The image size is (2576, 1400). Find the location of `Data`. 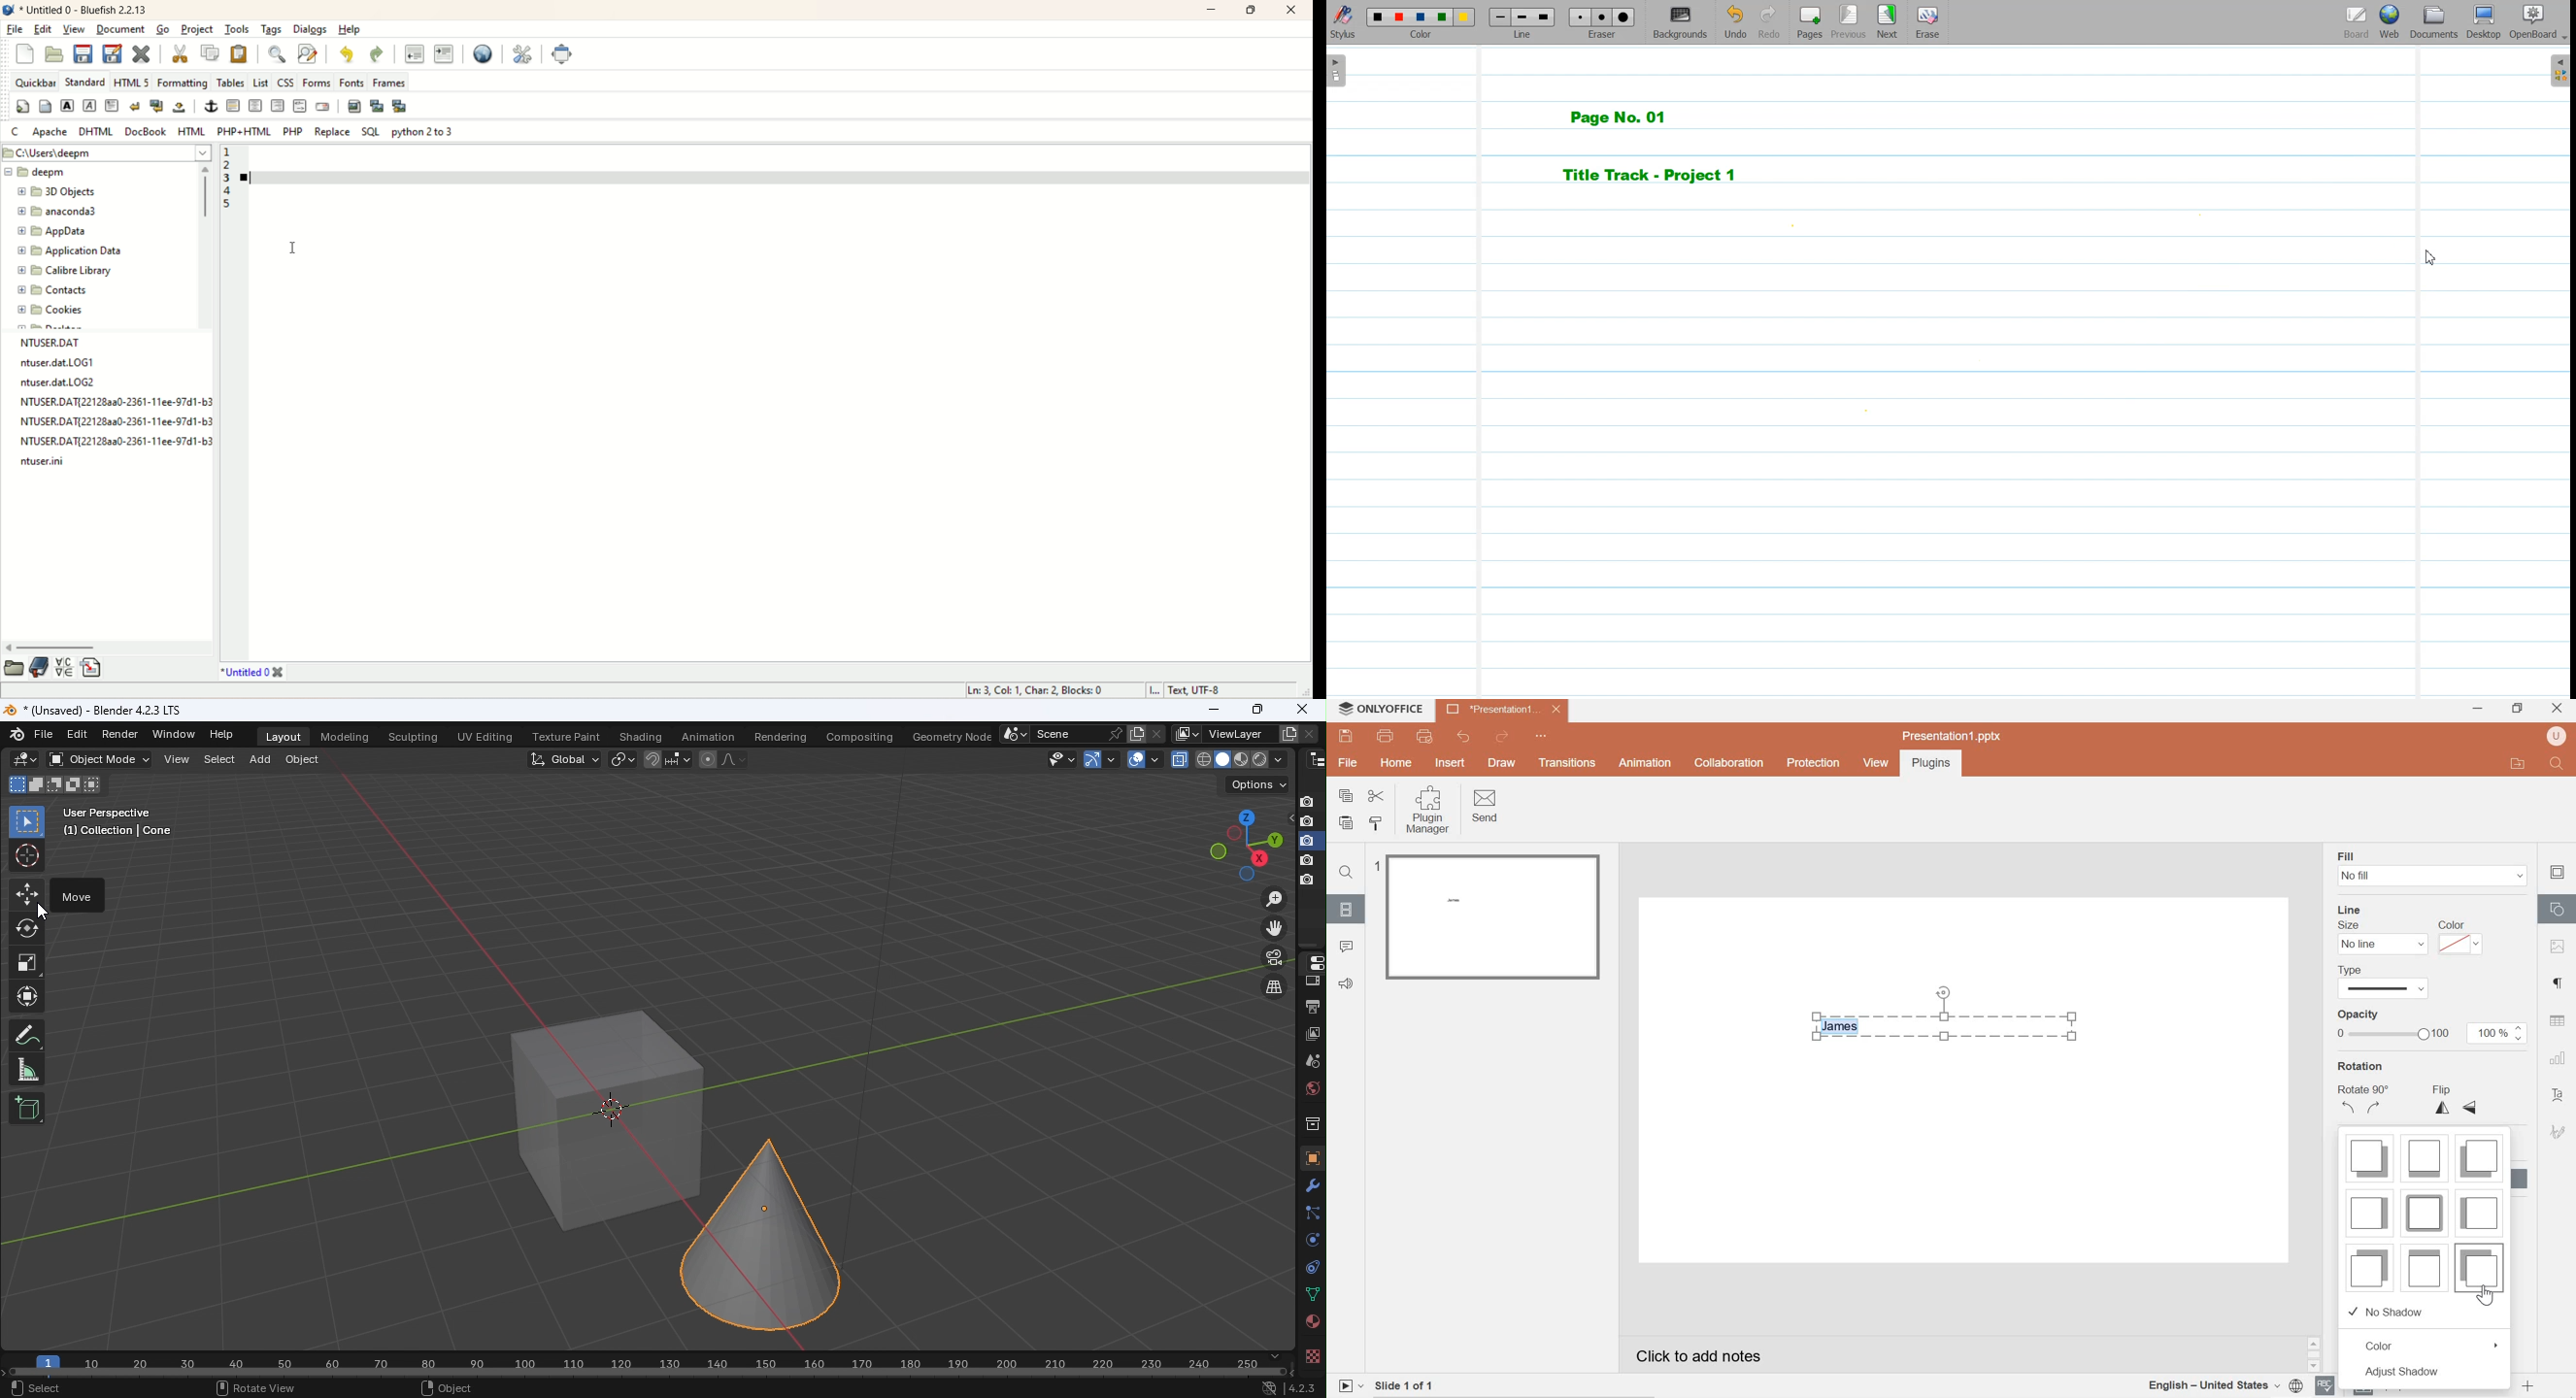

Data is located at coordinates (1312, 1295).